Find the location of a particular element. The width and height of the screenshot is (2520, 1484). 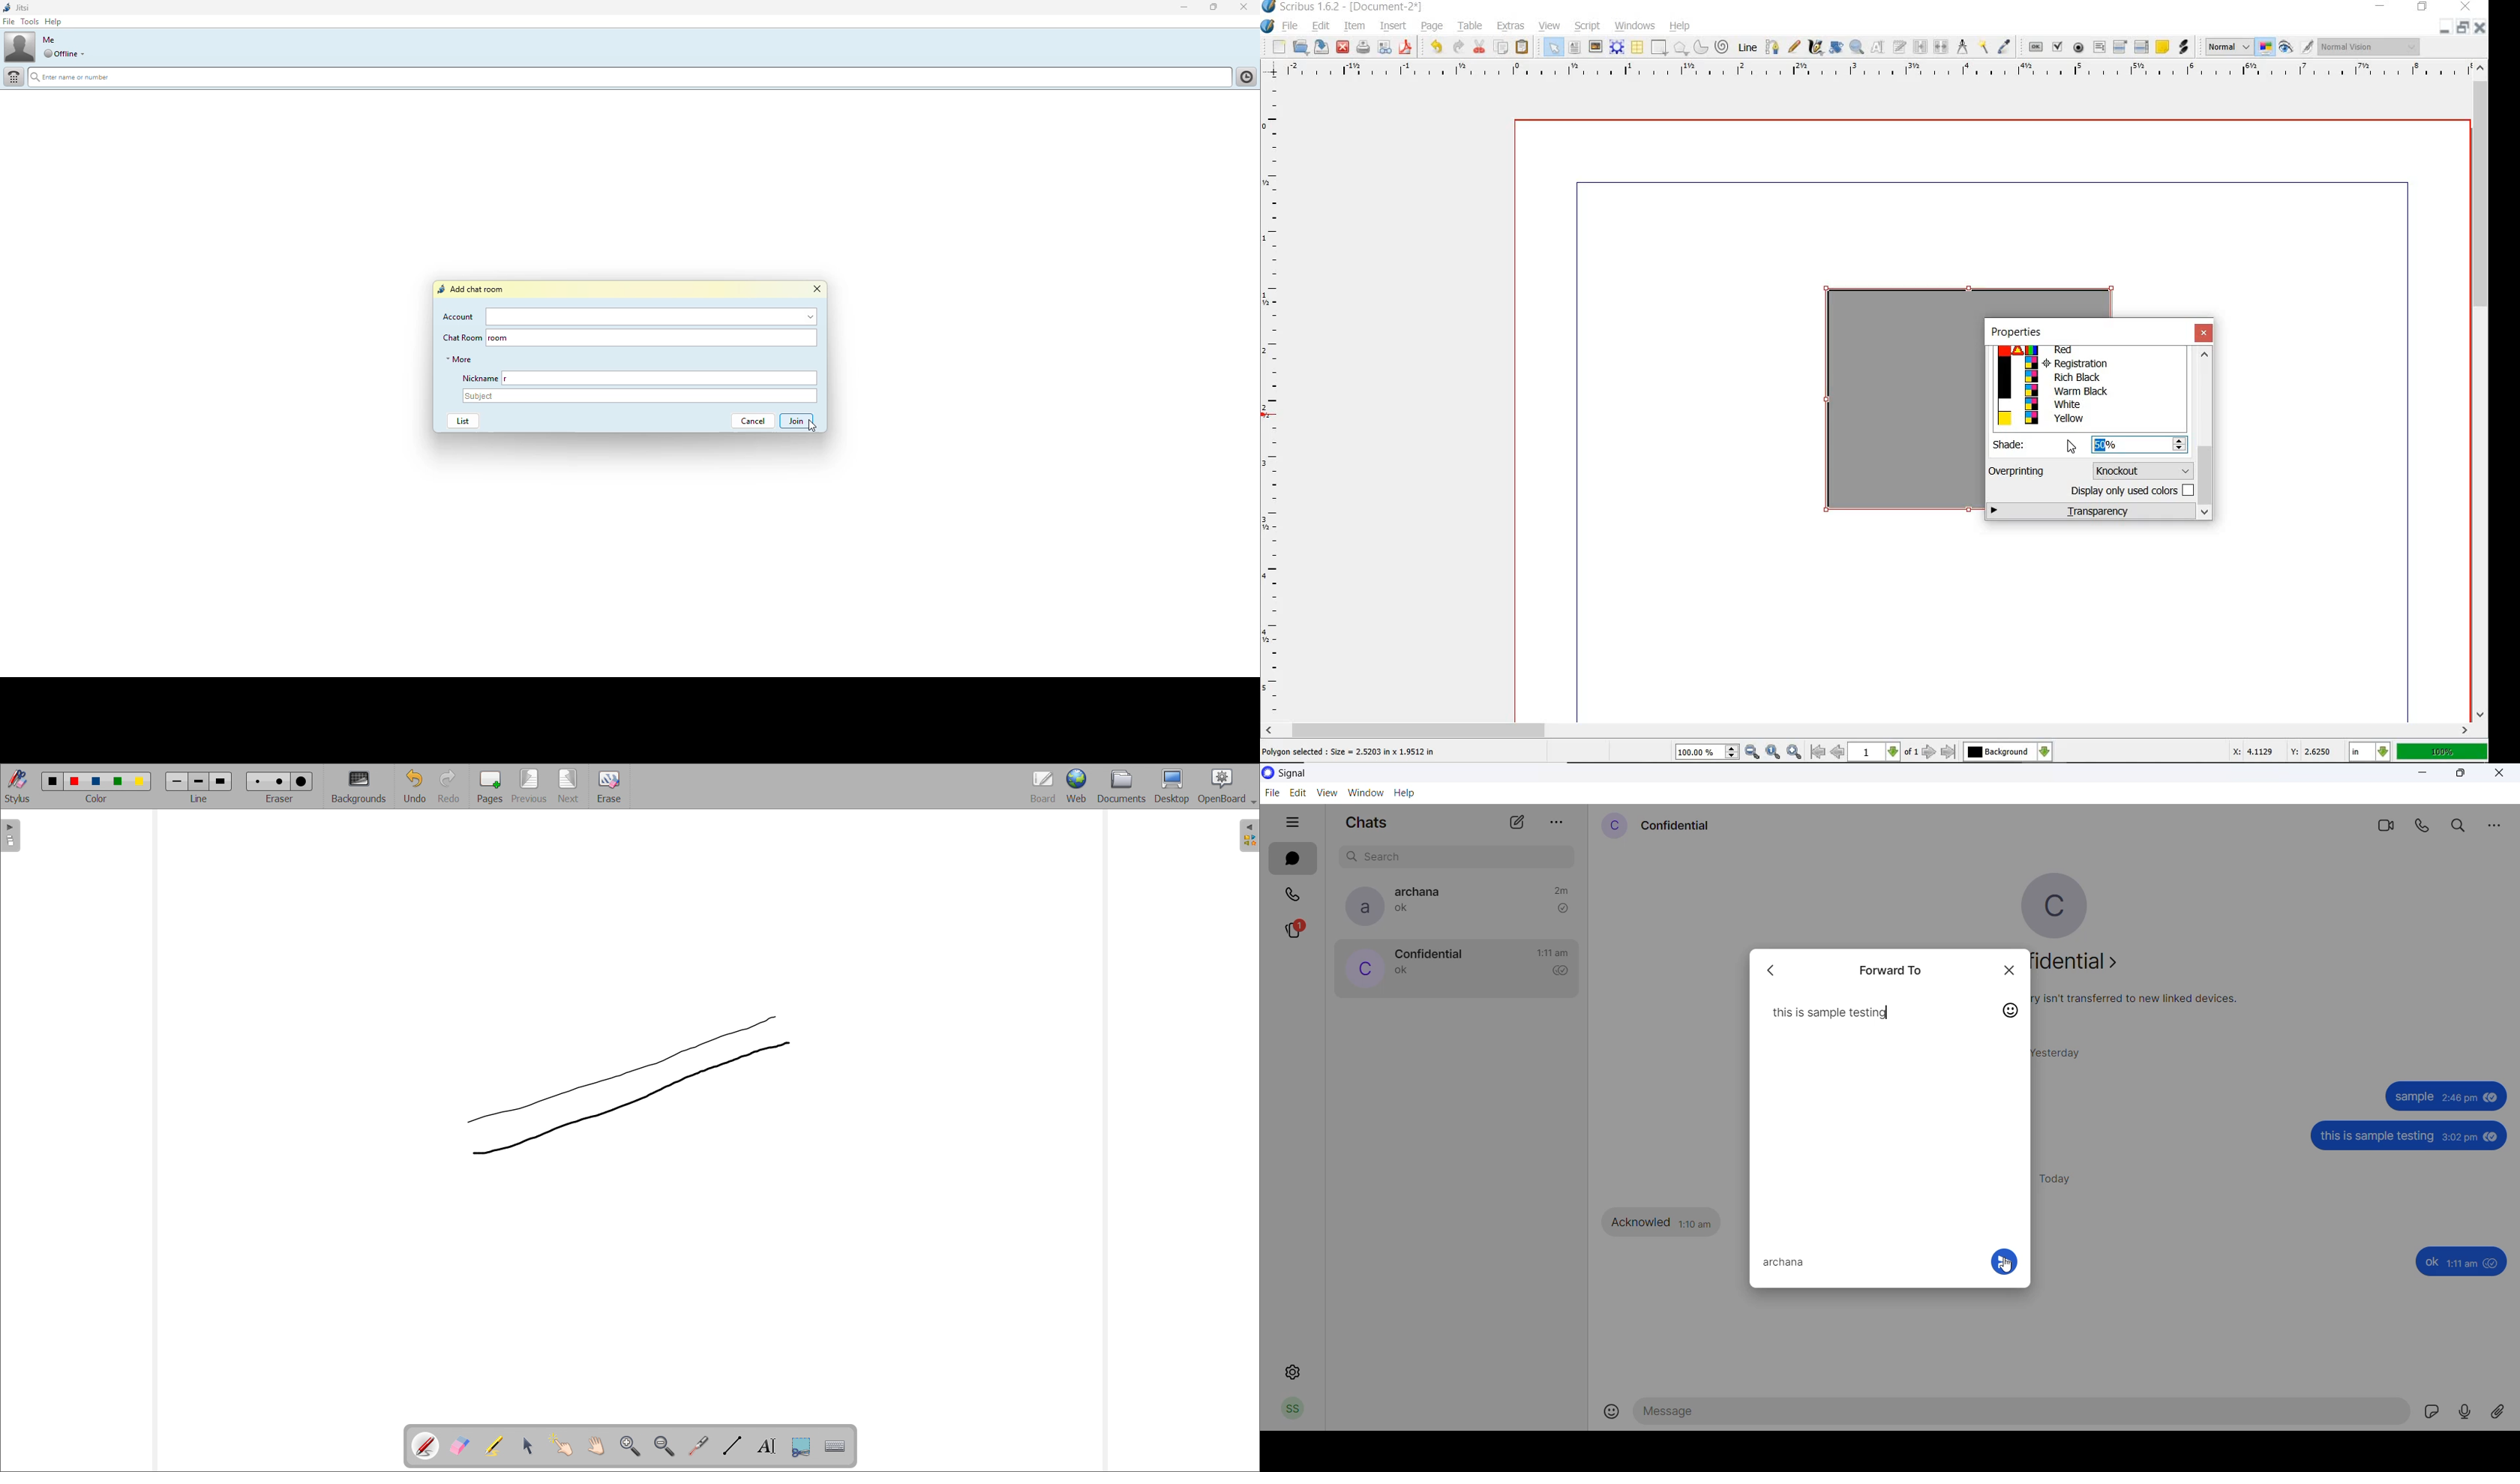

contact profile picture is located at coordinates (1613, 826).